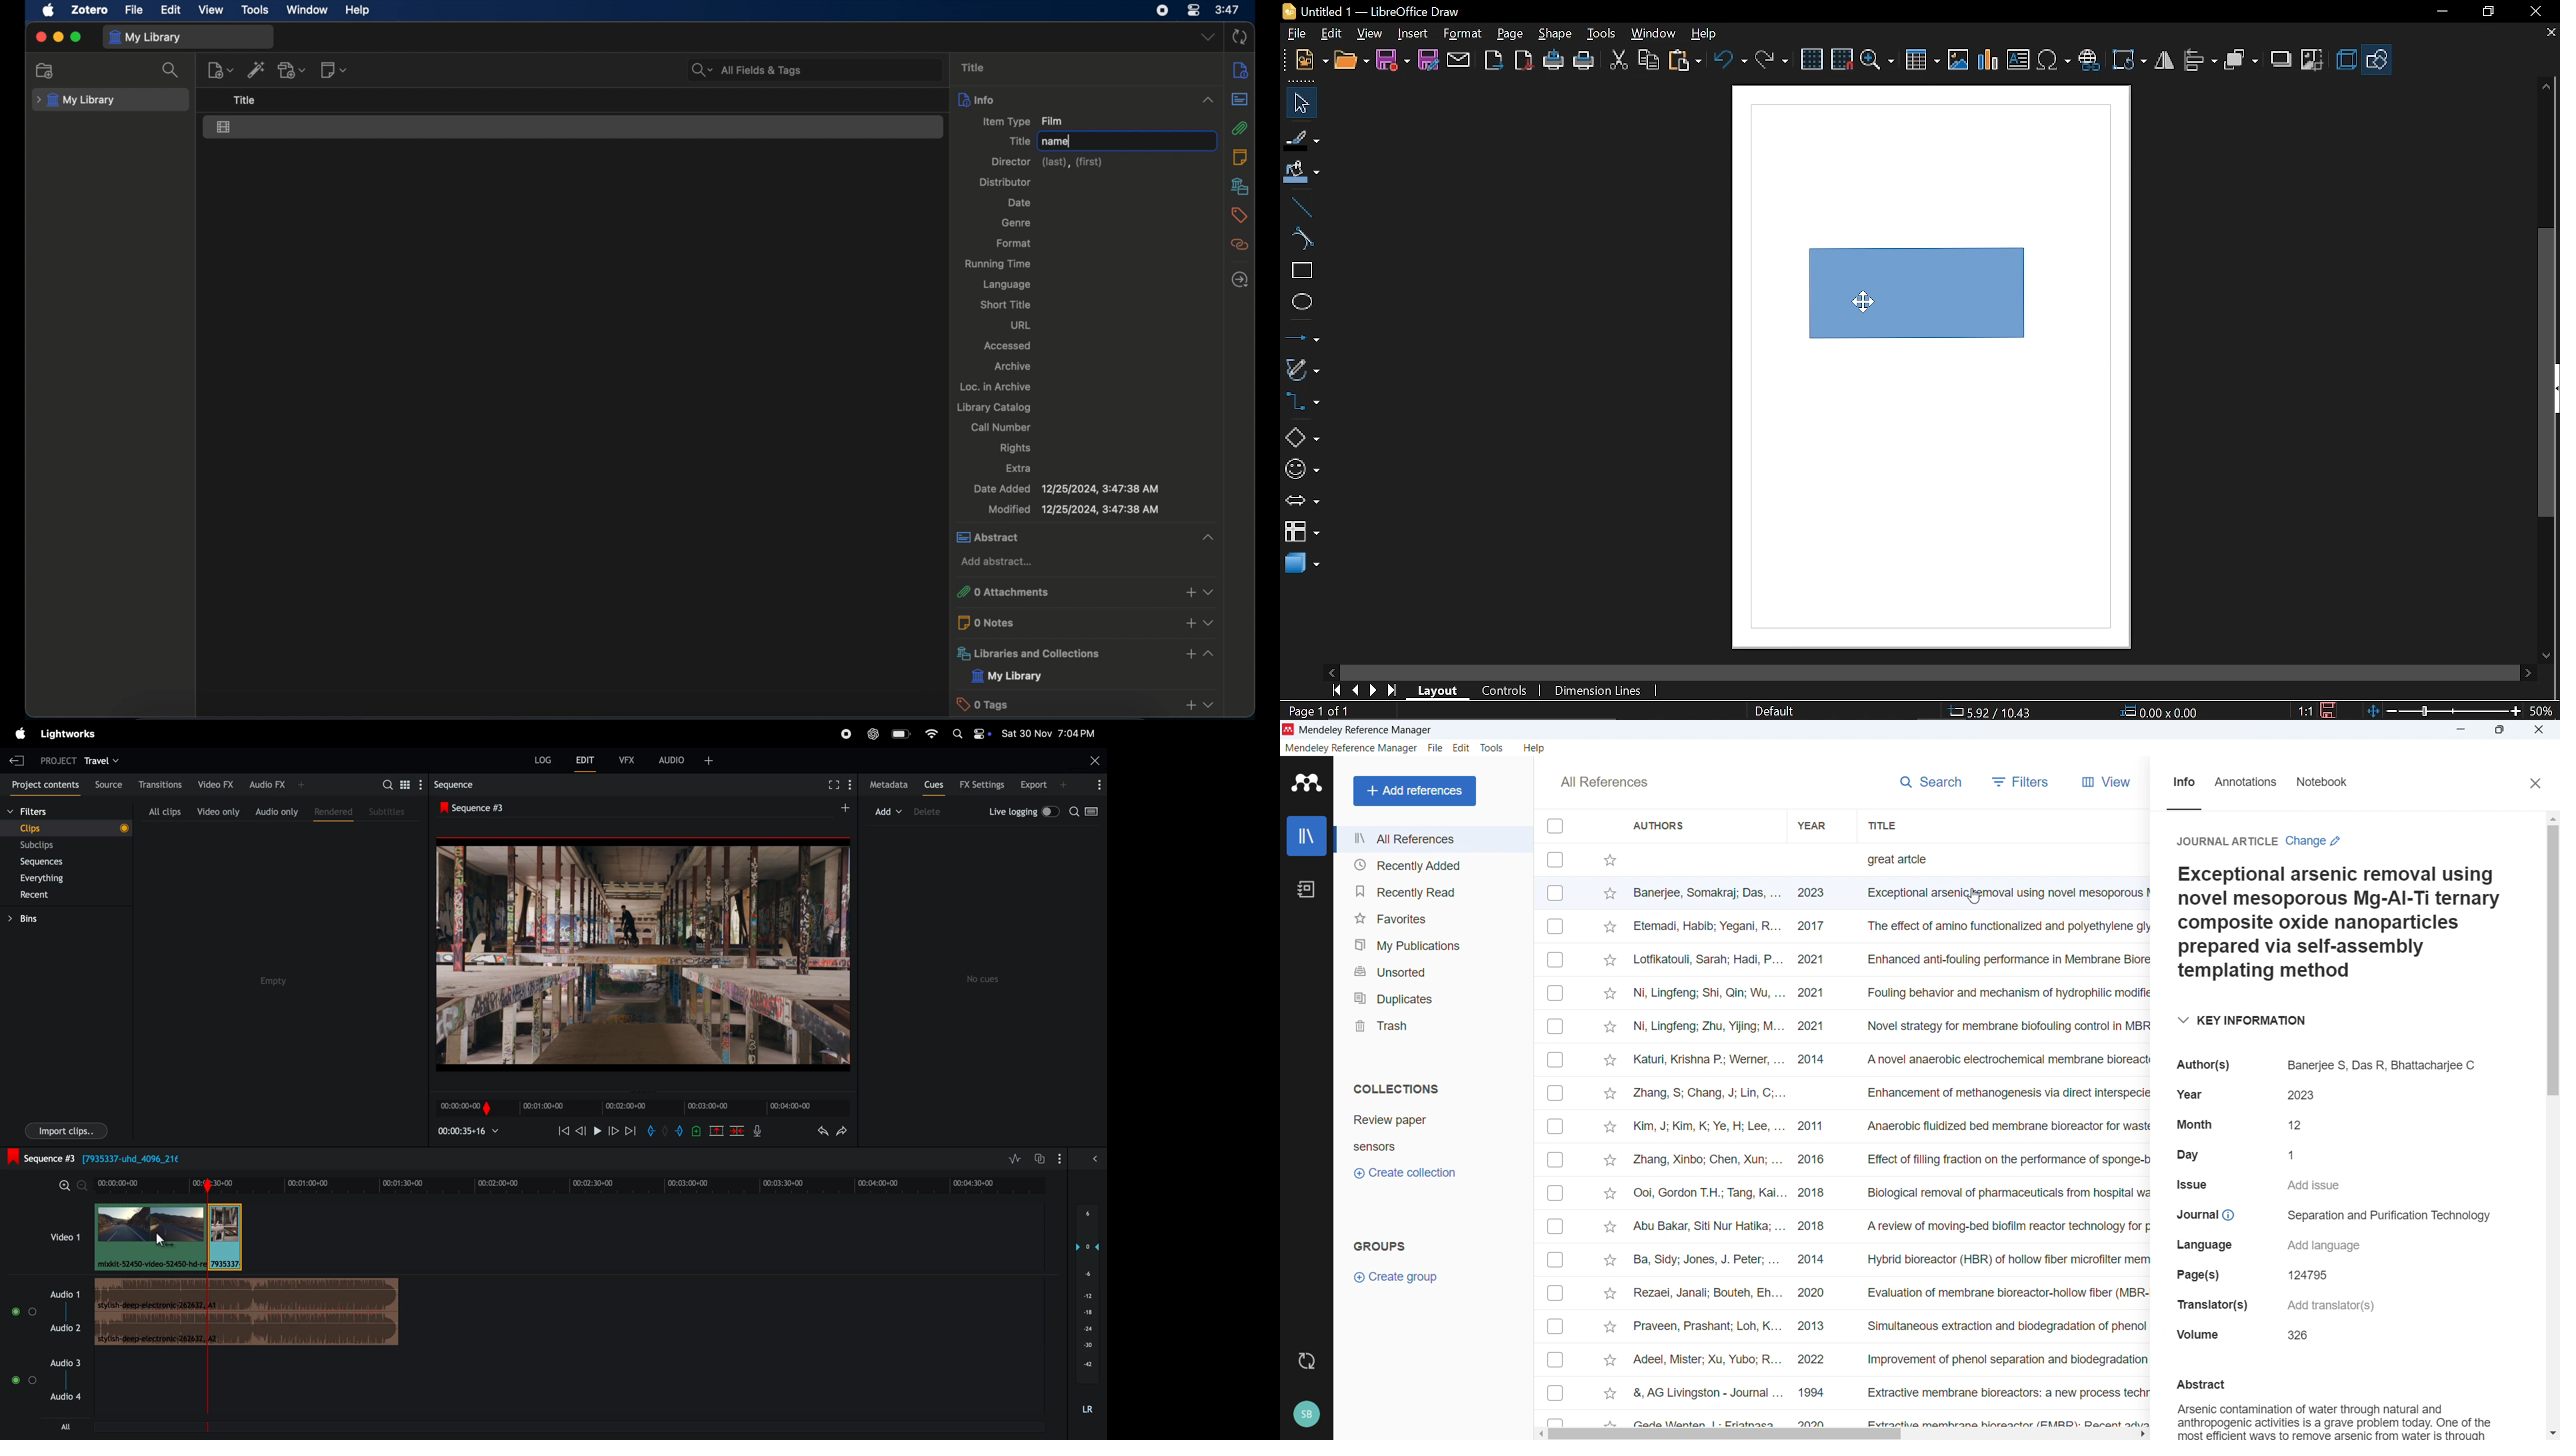  What do you see at coordinates (2552, 1435) in the screenshot?
I see `Scroll down ` at bounding box center [2552, 1435].